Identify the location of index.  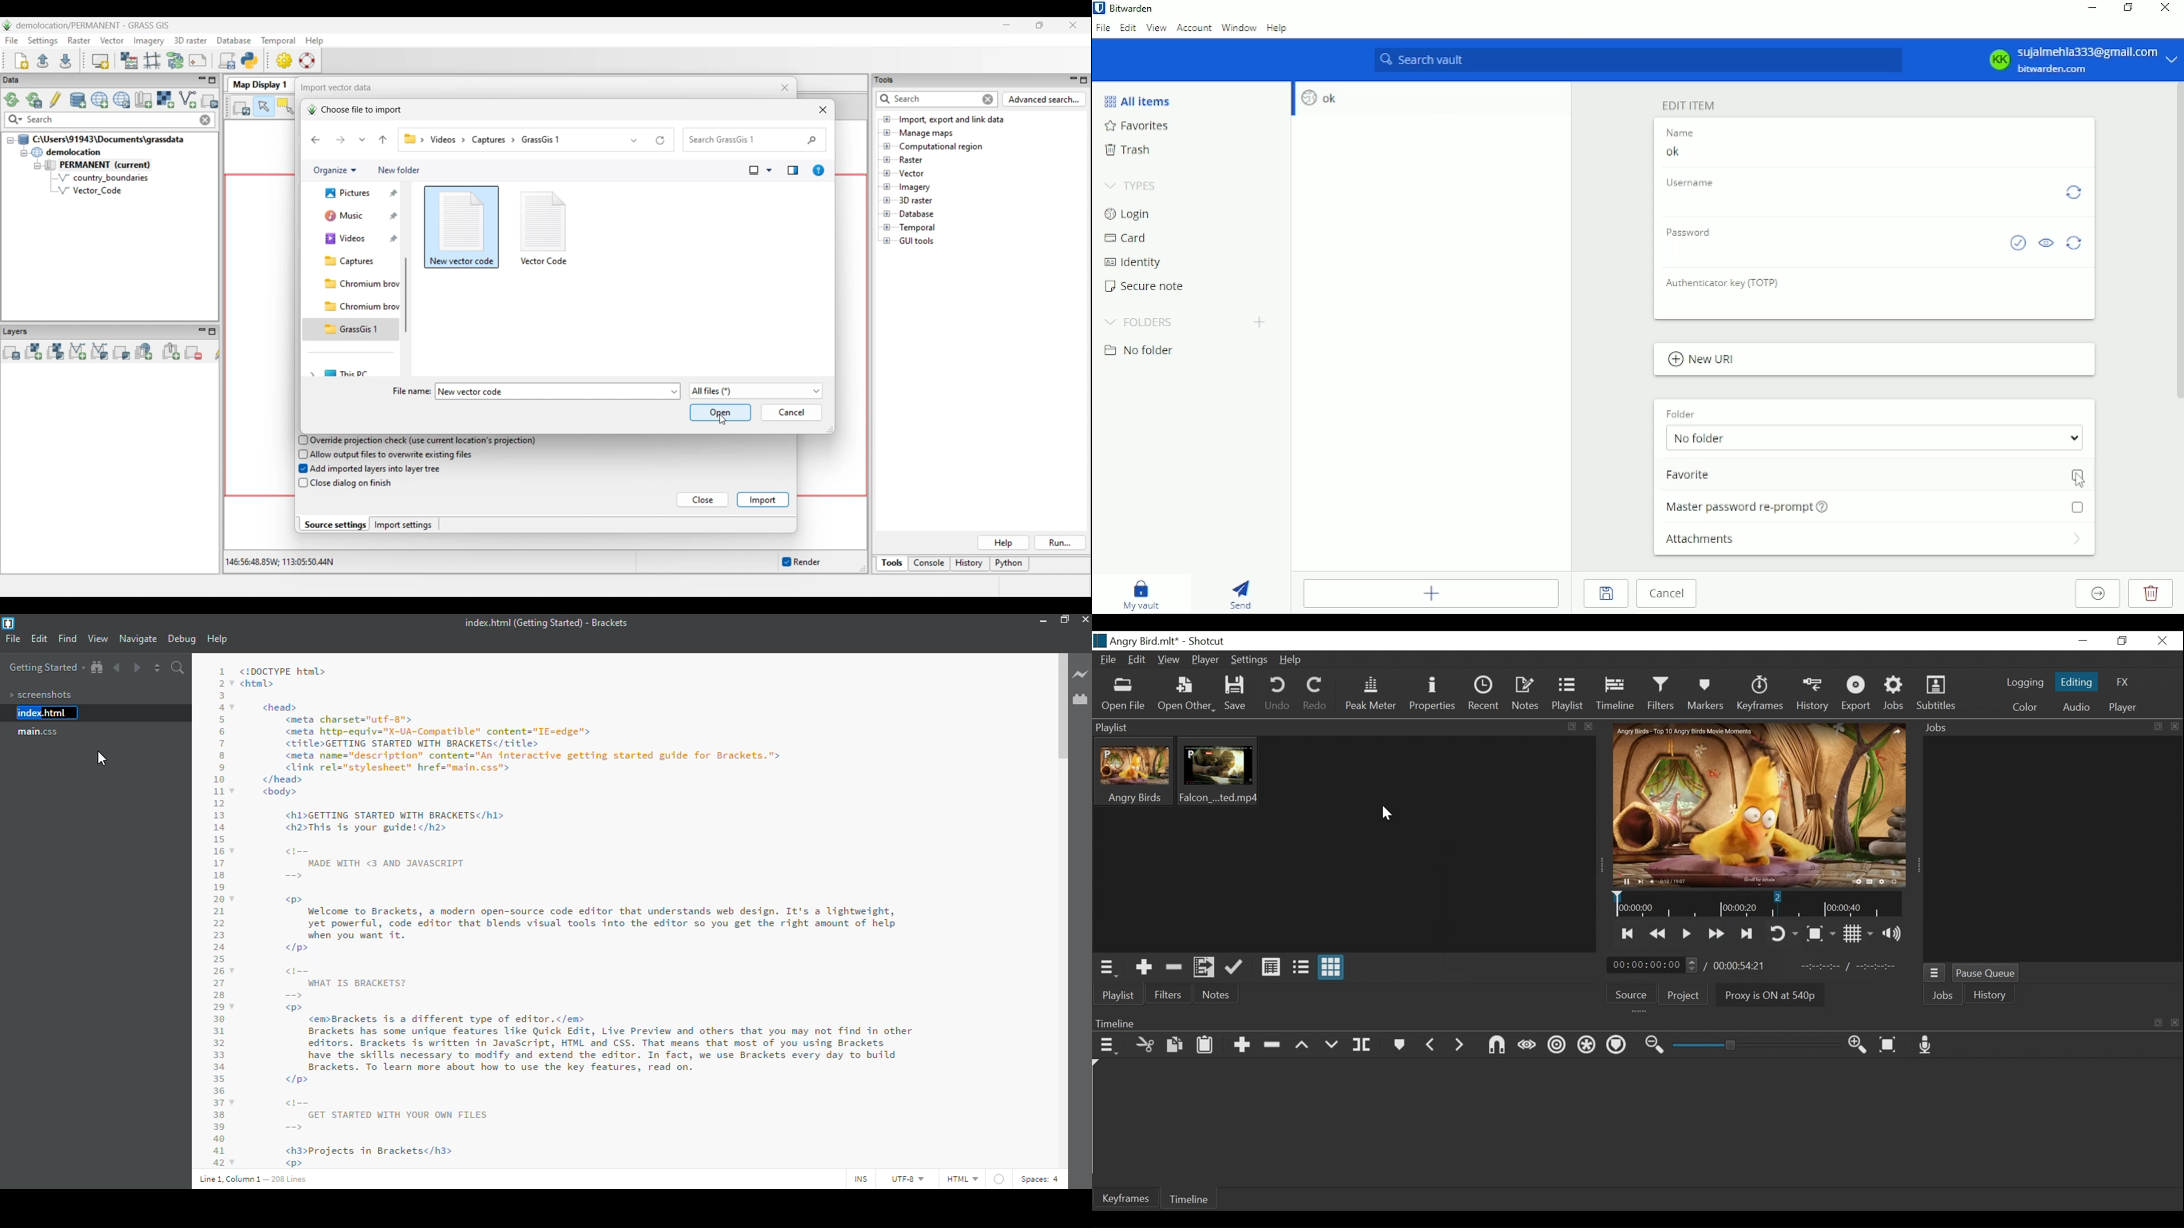
(39, 713).